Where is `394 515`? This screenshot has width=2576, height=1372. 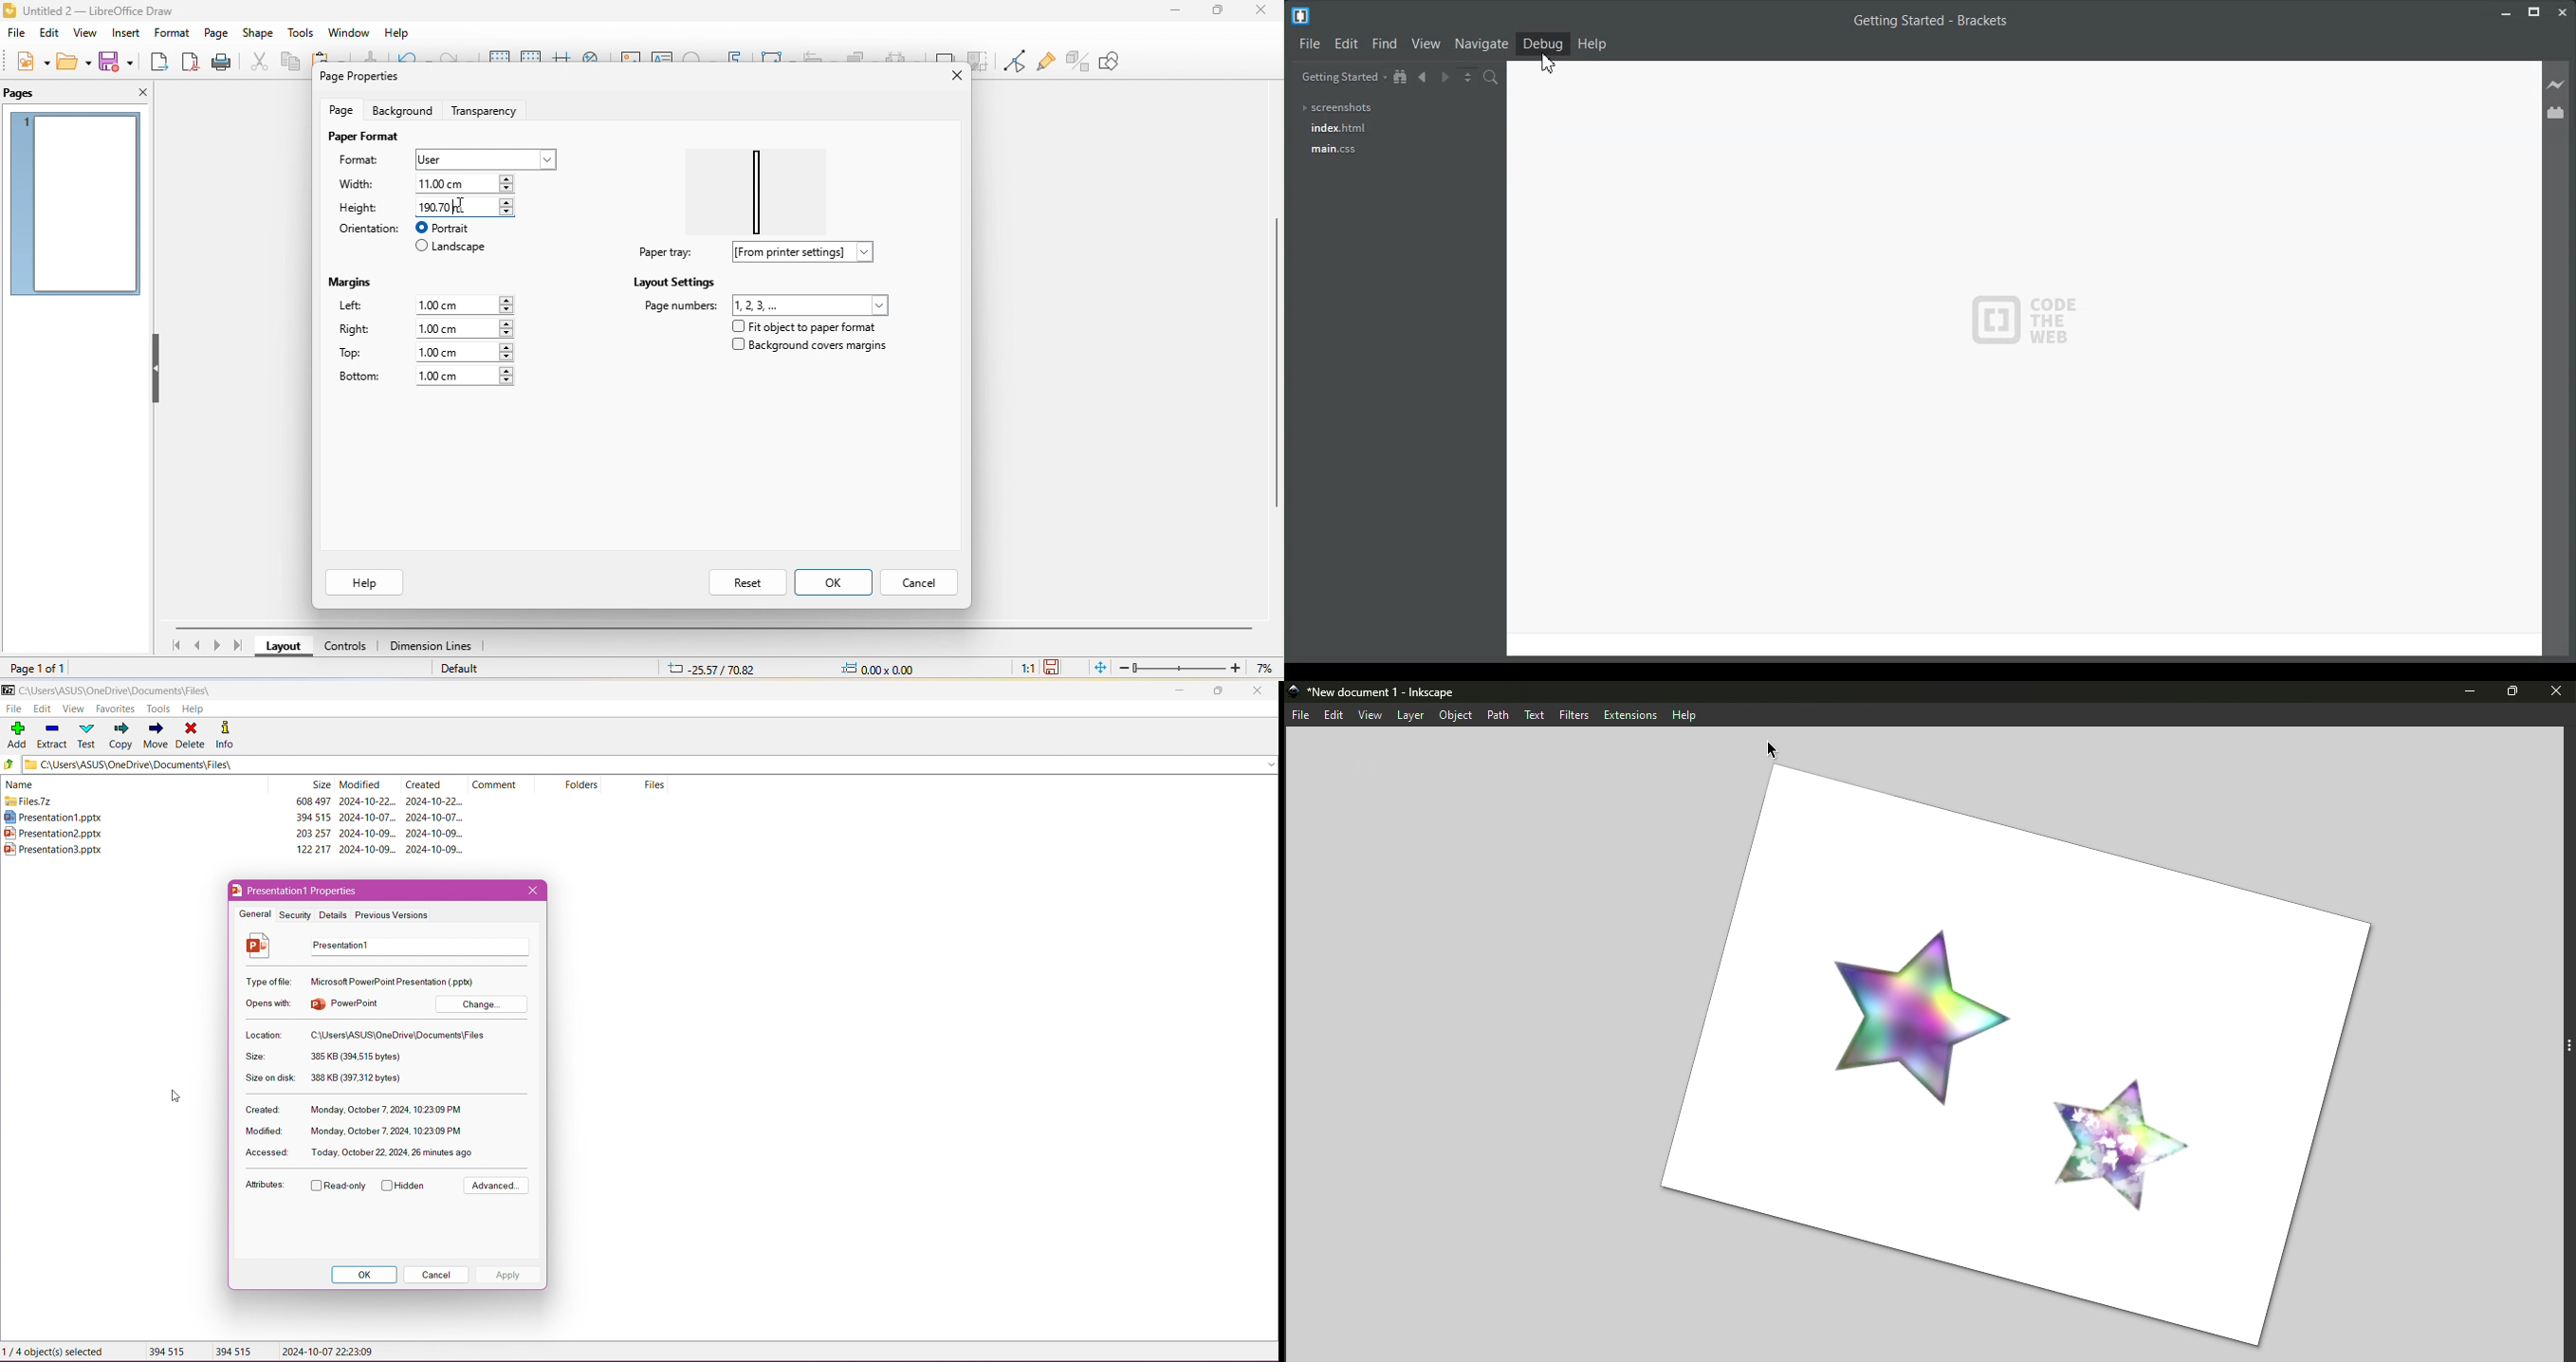
394 515 is located at coordinates (234, 1352).